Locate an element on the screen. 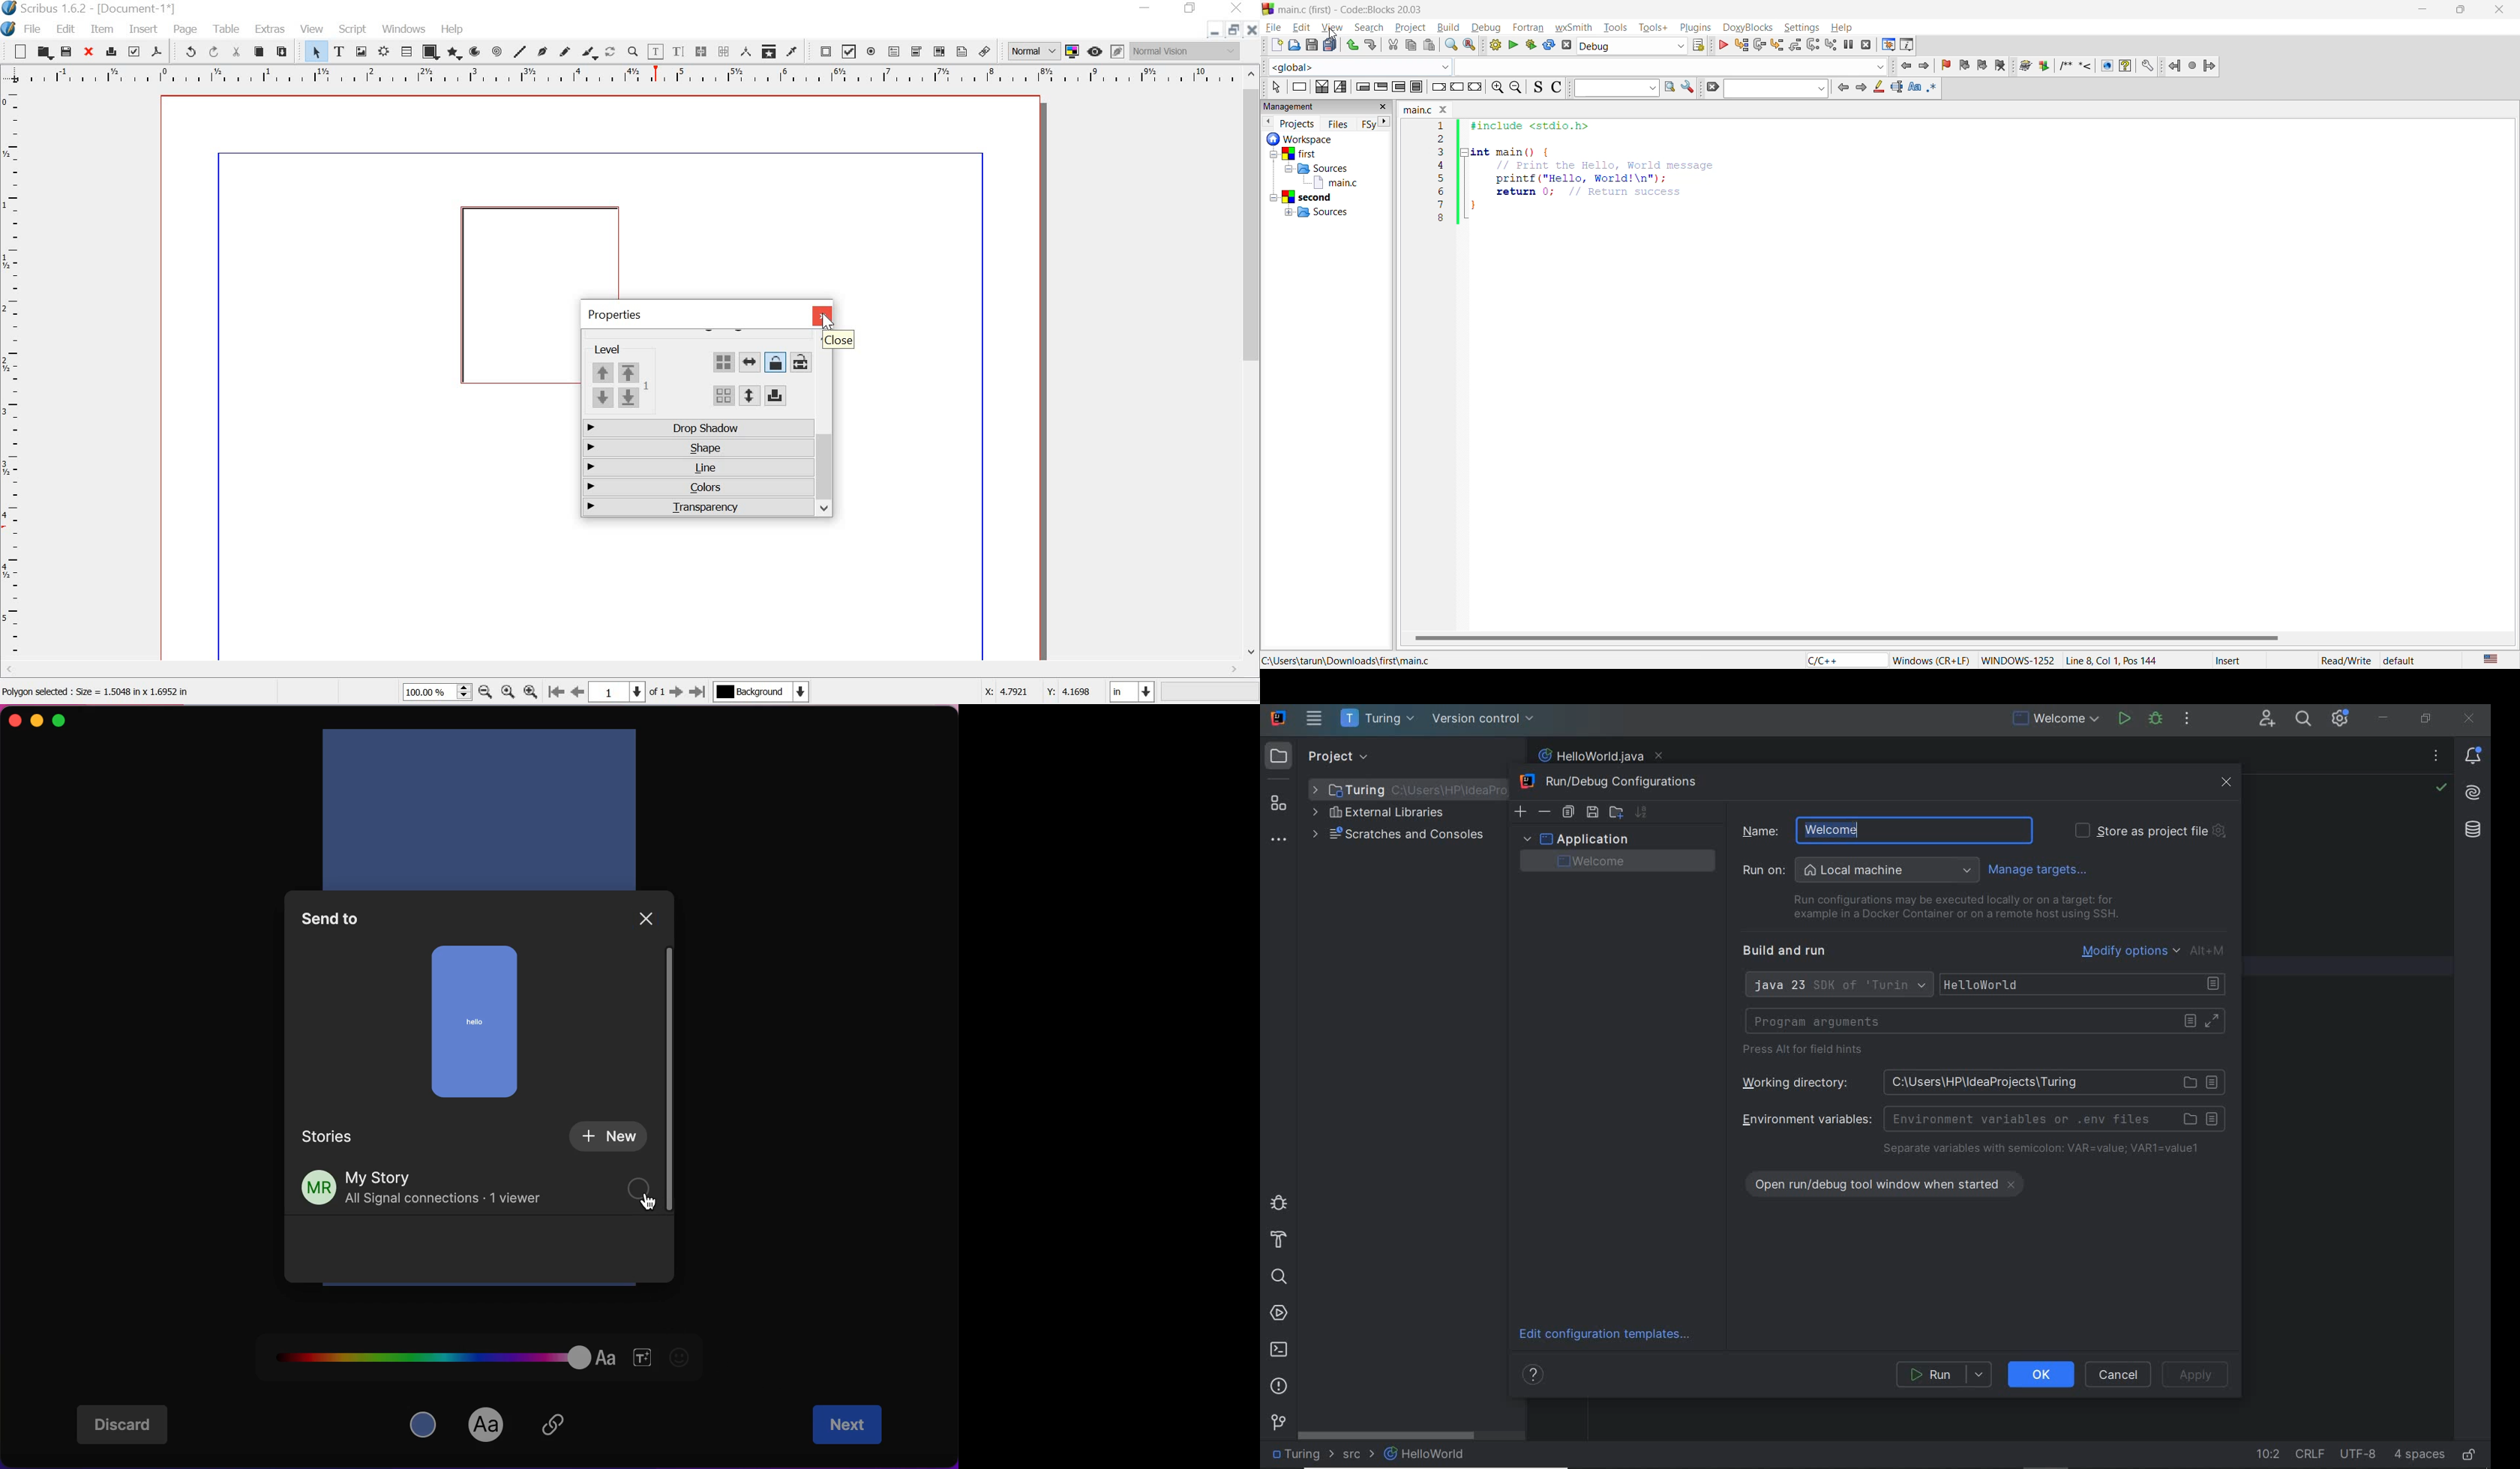 The height and width of the screenshot is (1484, 2520). lock or unlock the size of the object is located at coordinates (799, 362).